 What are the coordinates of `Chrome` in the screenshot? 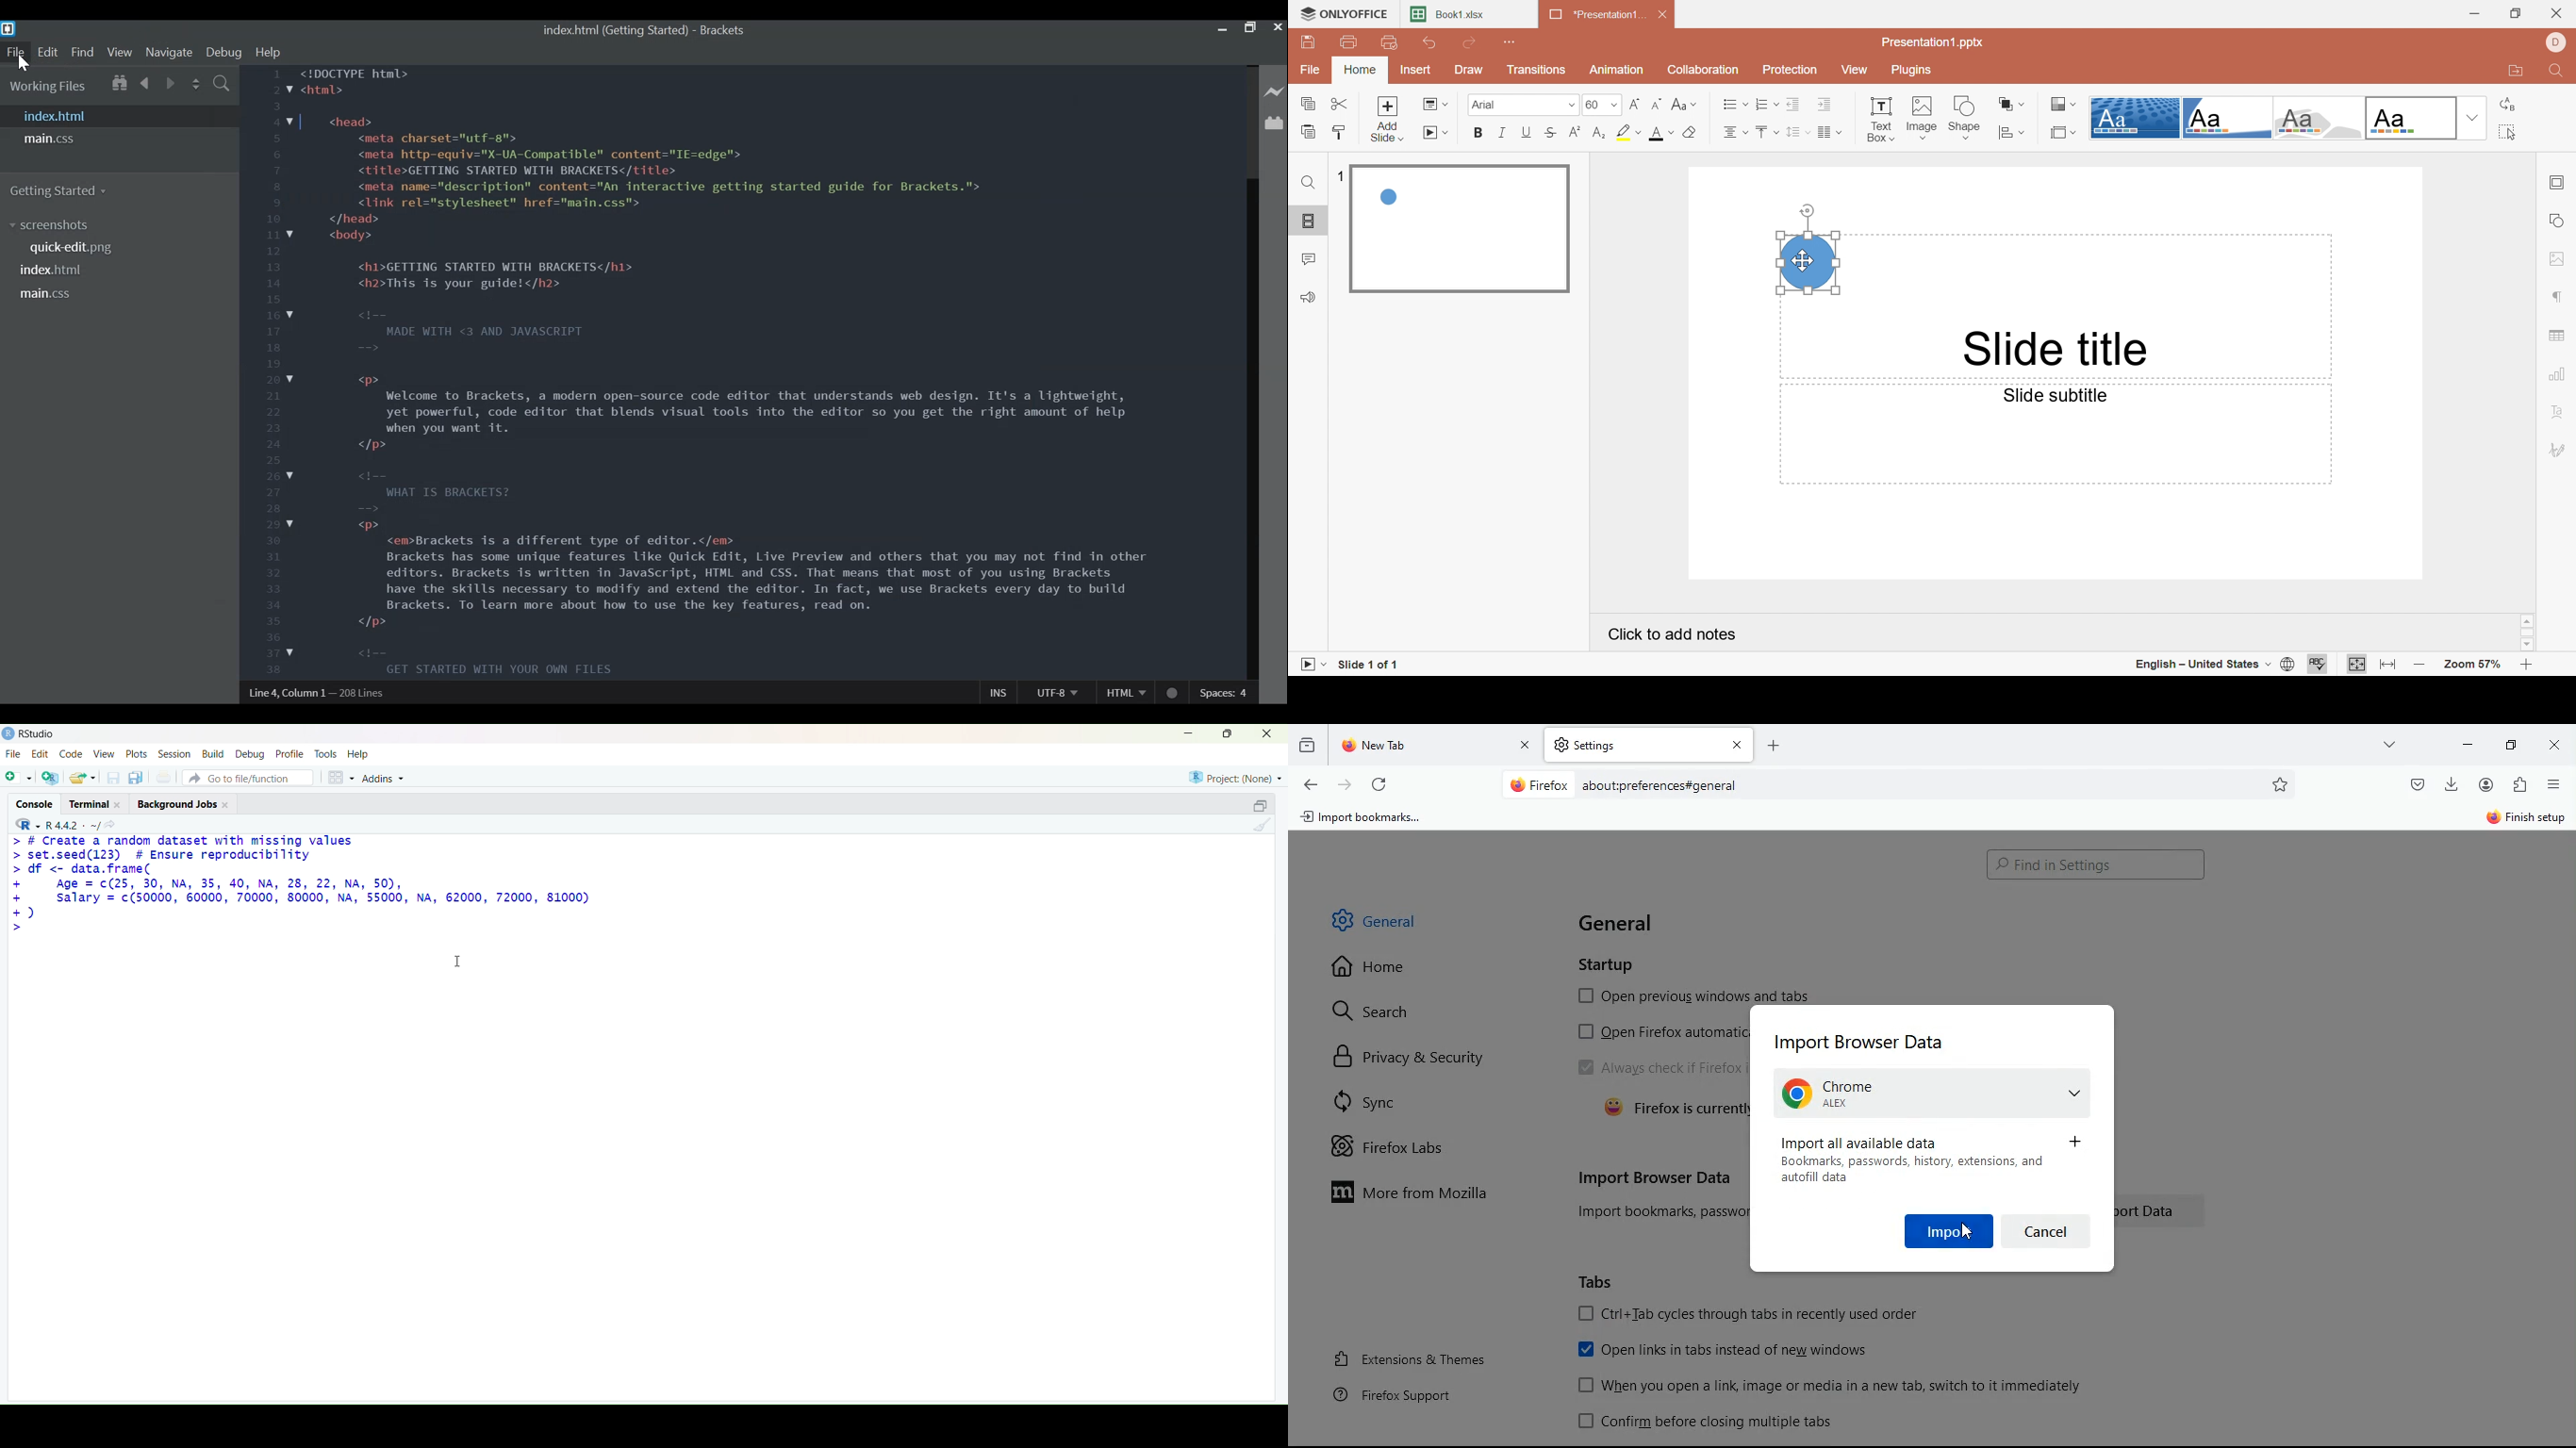 It's located at (1933, 1094).